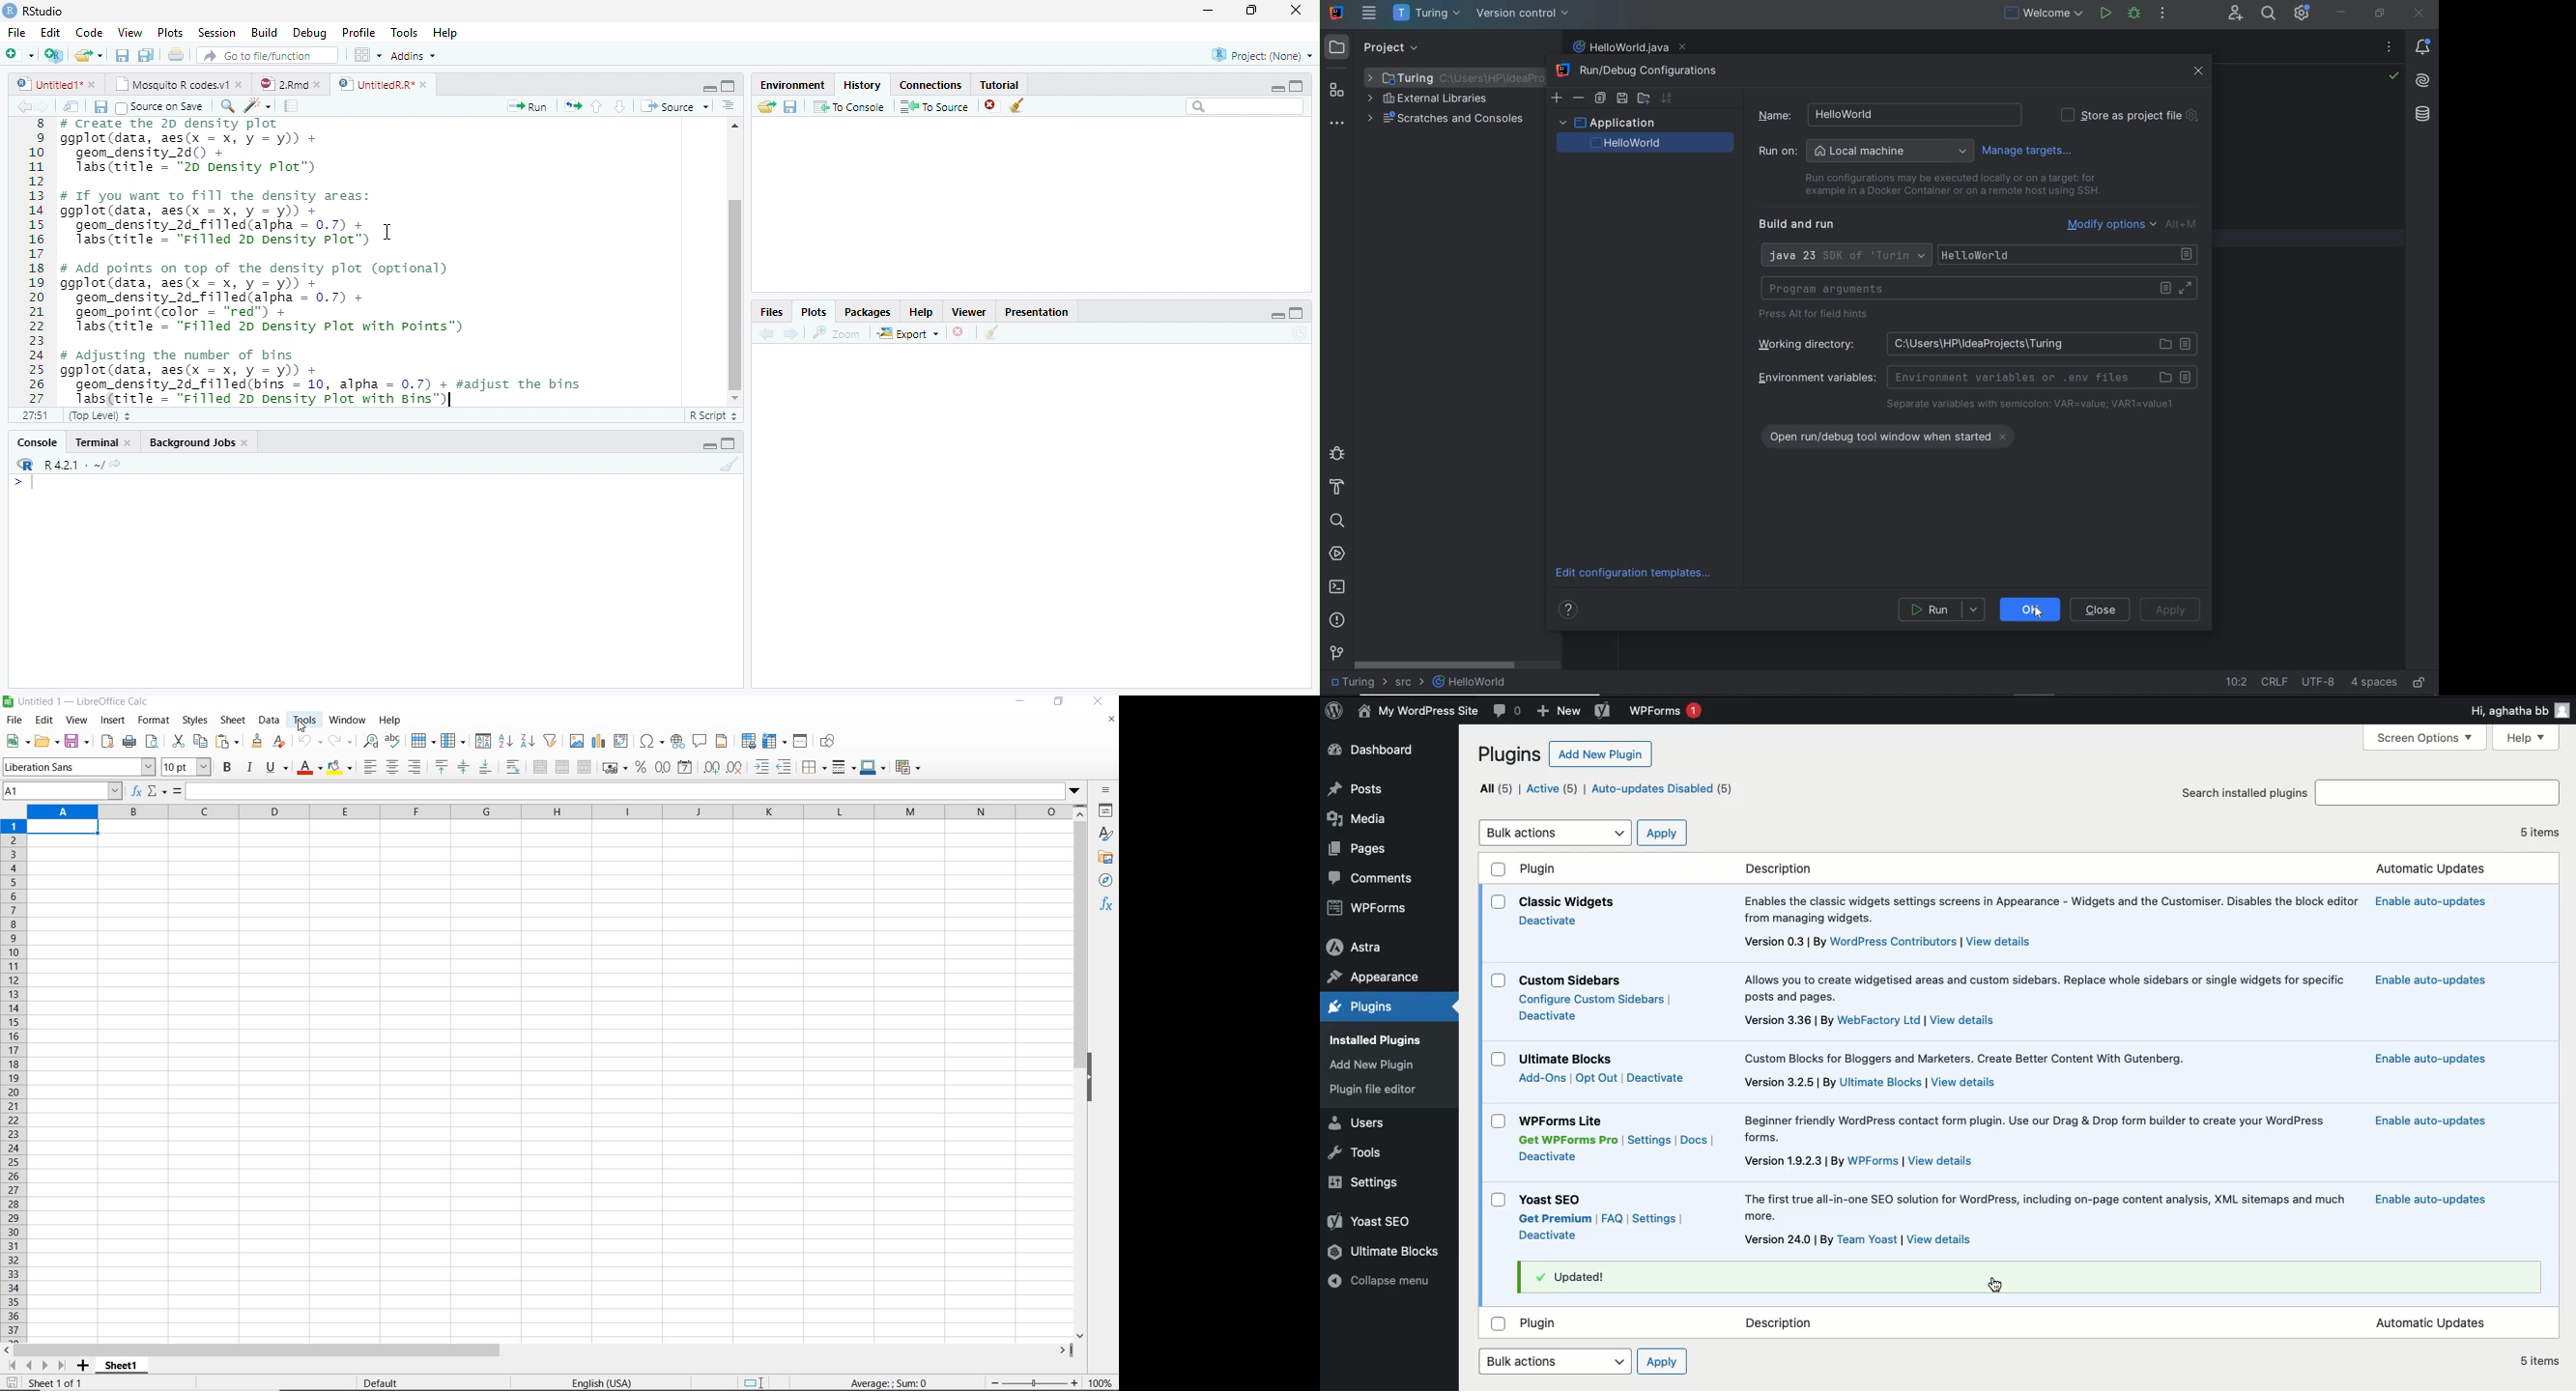 The height and width of the screenshot is (1400, 2576). What do you see at coordinates (169, 32) in the screenshot?
I see `Plots` at bounding box center [169, 32].